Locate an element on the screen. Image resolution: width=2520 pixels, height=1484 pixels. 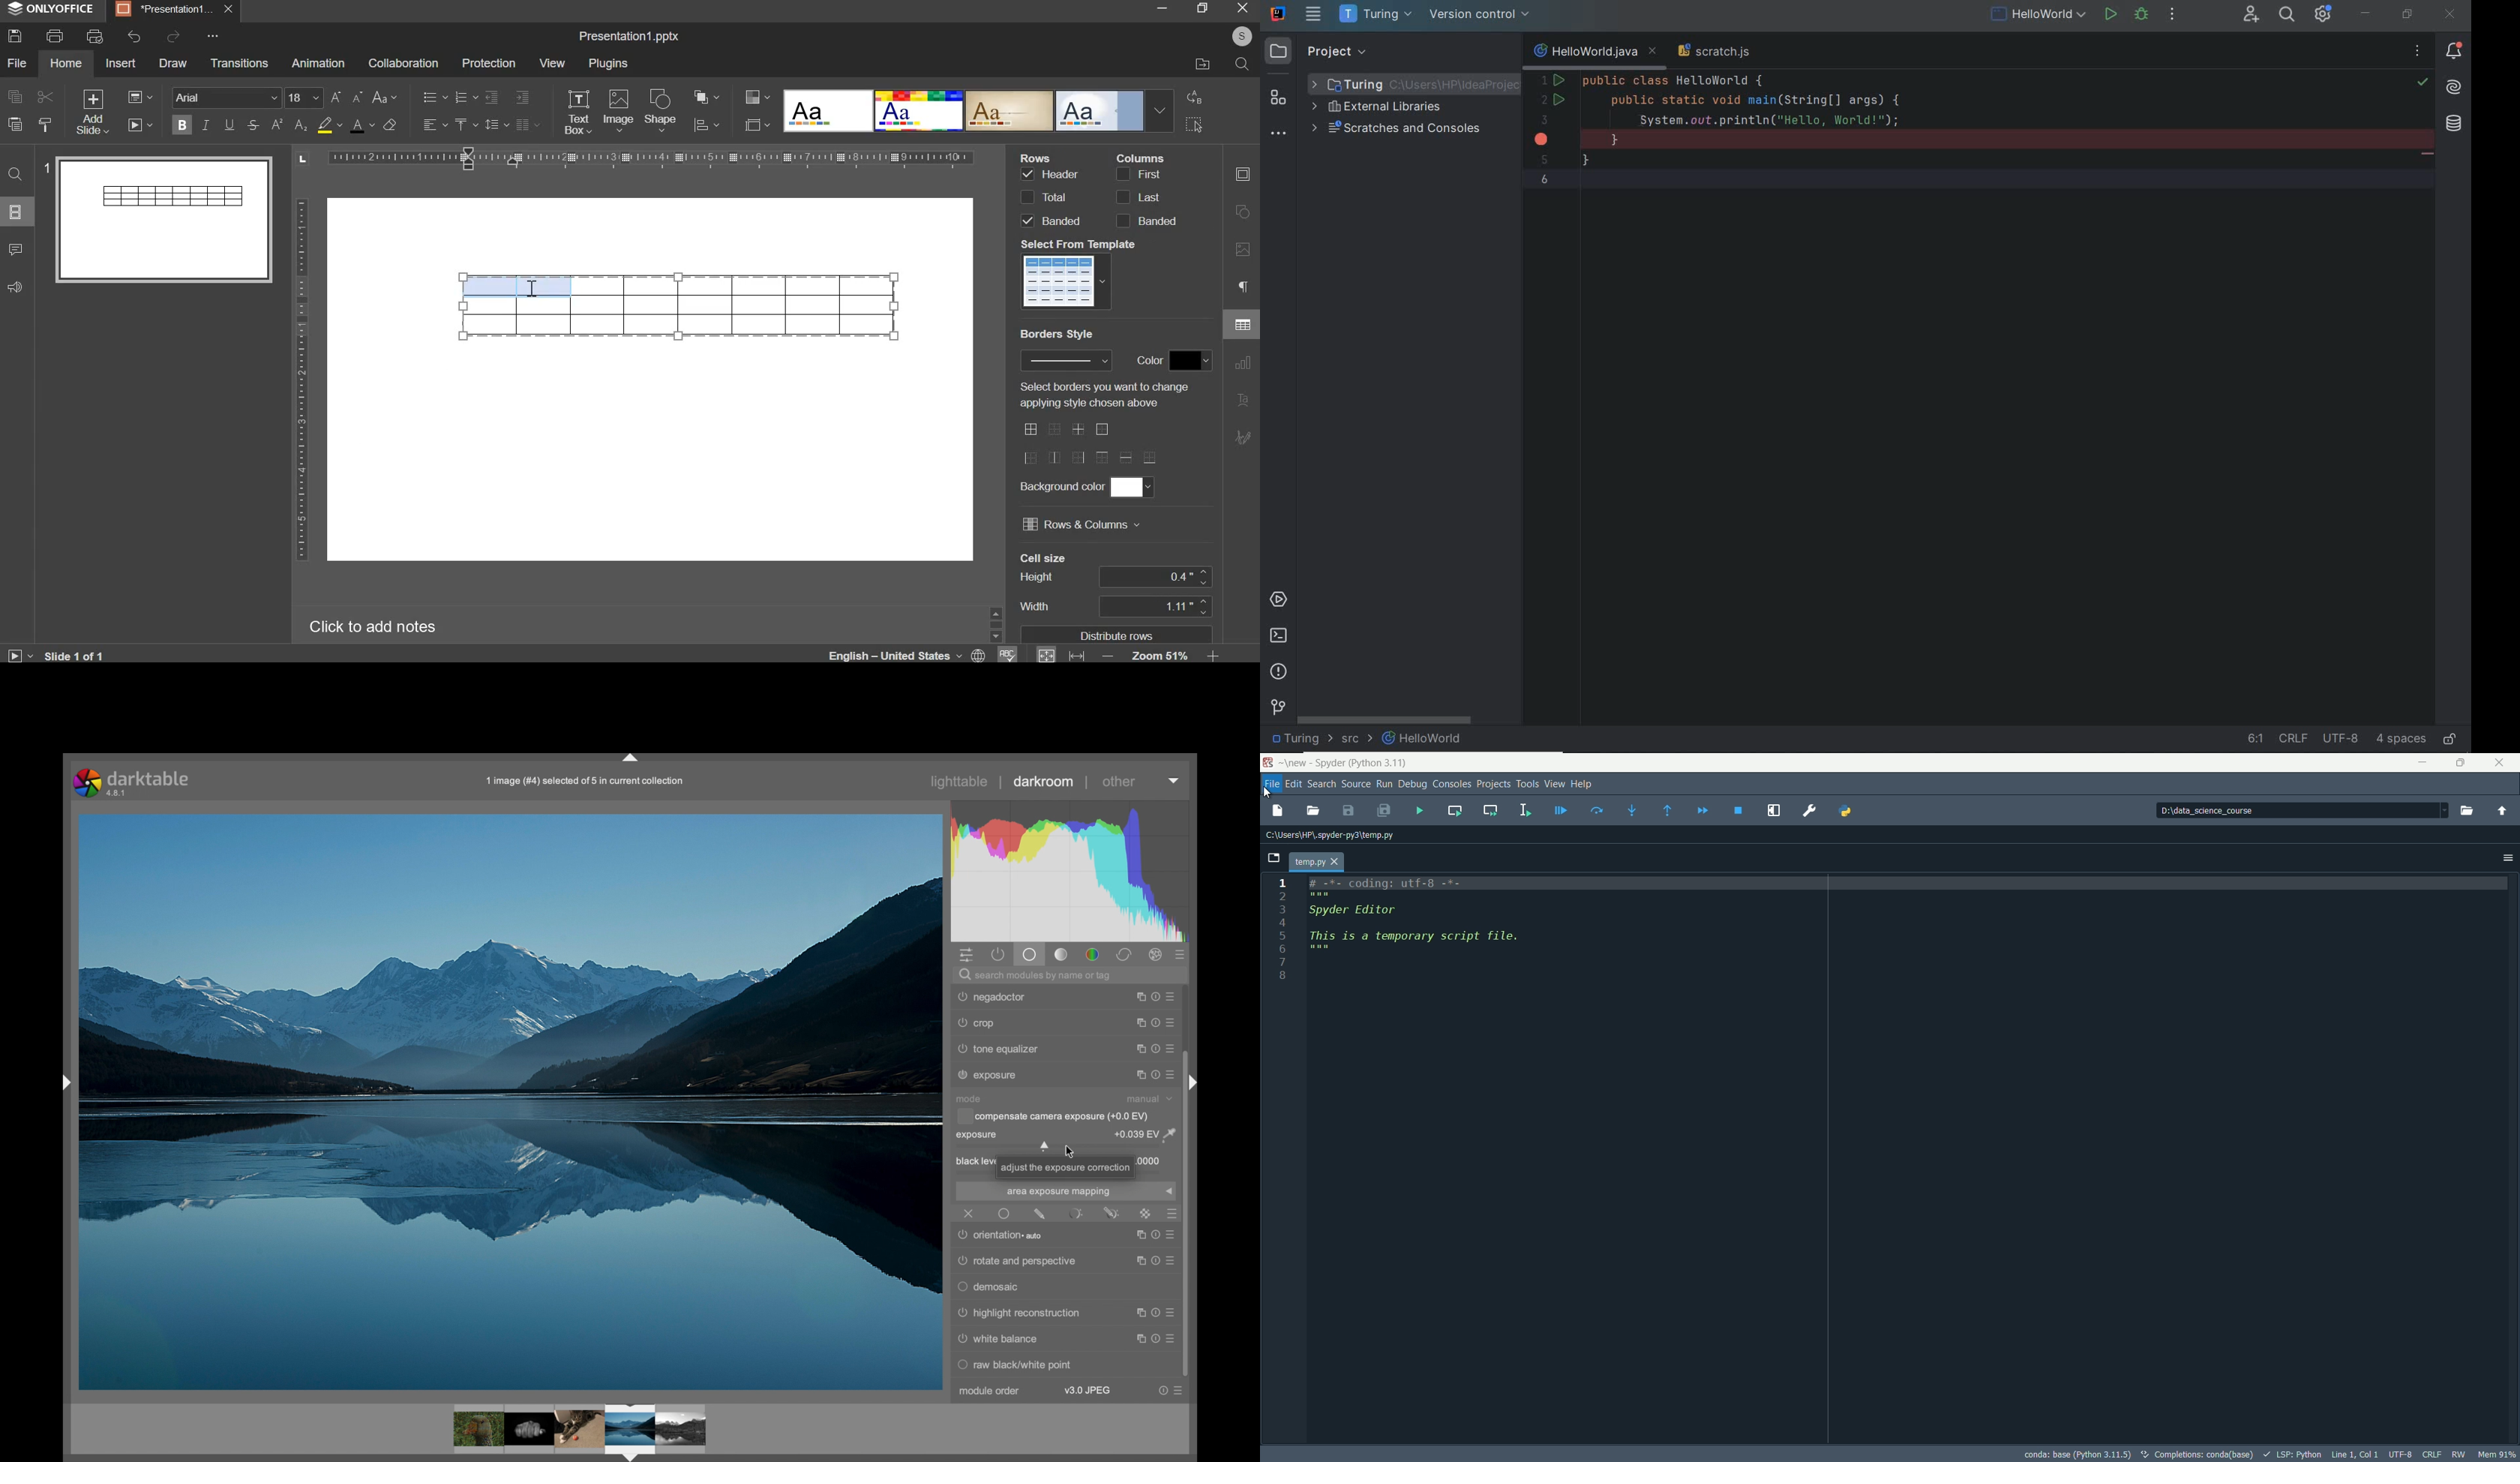
darktable is located at coordinates (135, 782).